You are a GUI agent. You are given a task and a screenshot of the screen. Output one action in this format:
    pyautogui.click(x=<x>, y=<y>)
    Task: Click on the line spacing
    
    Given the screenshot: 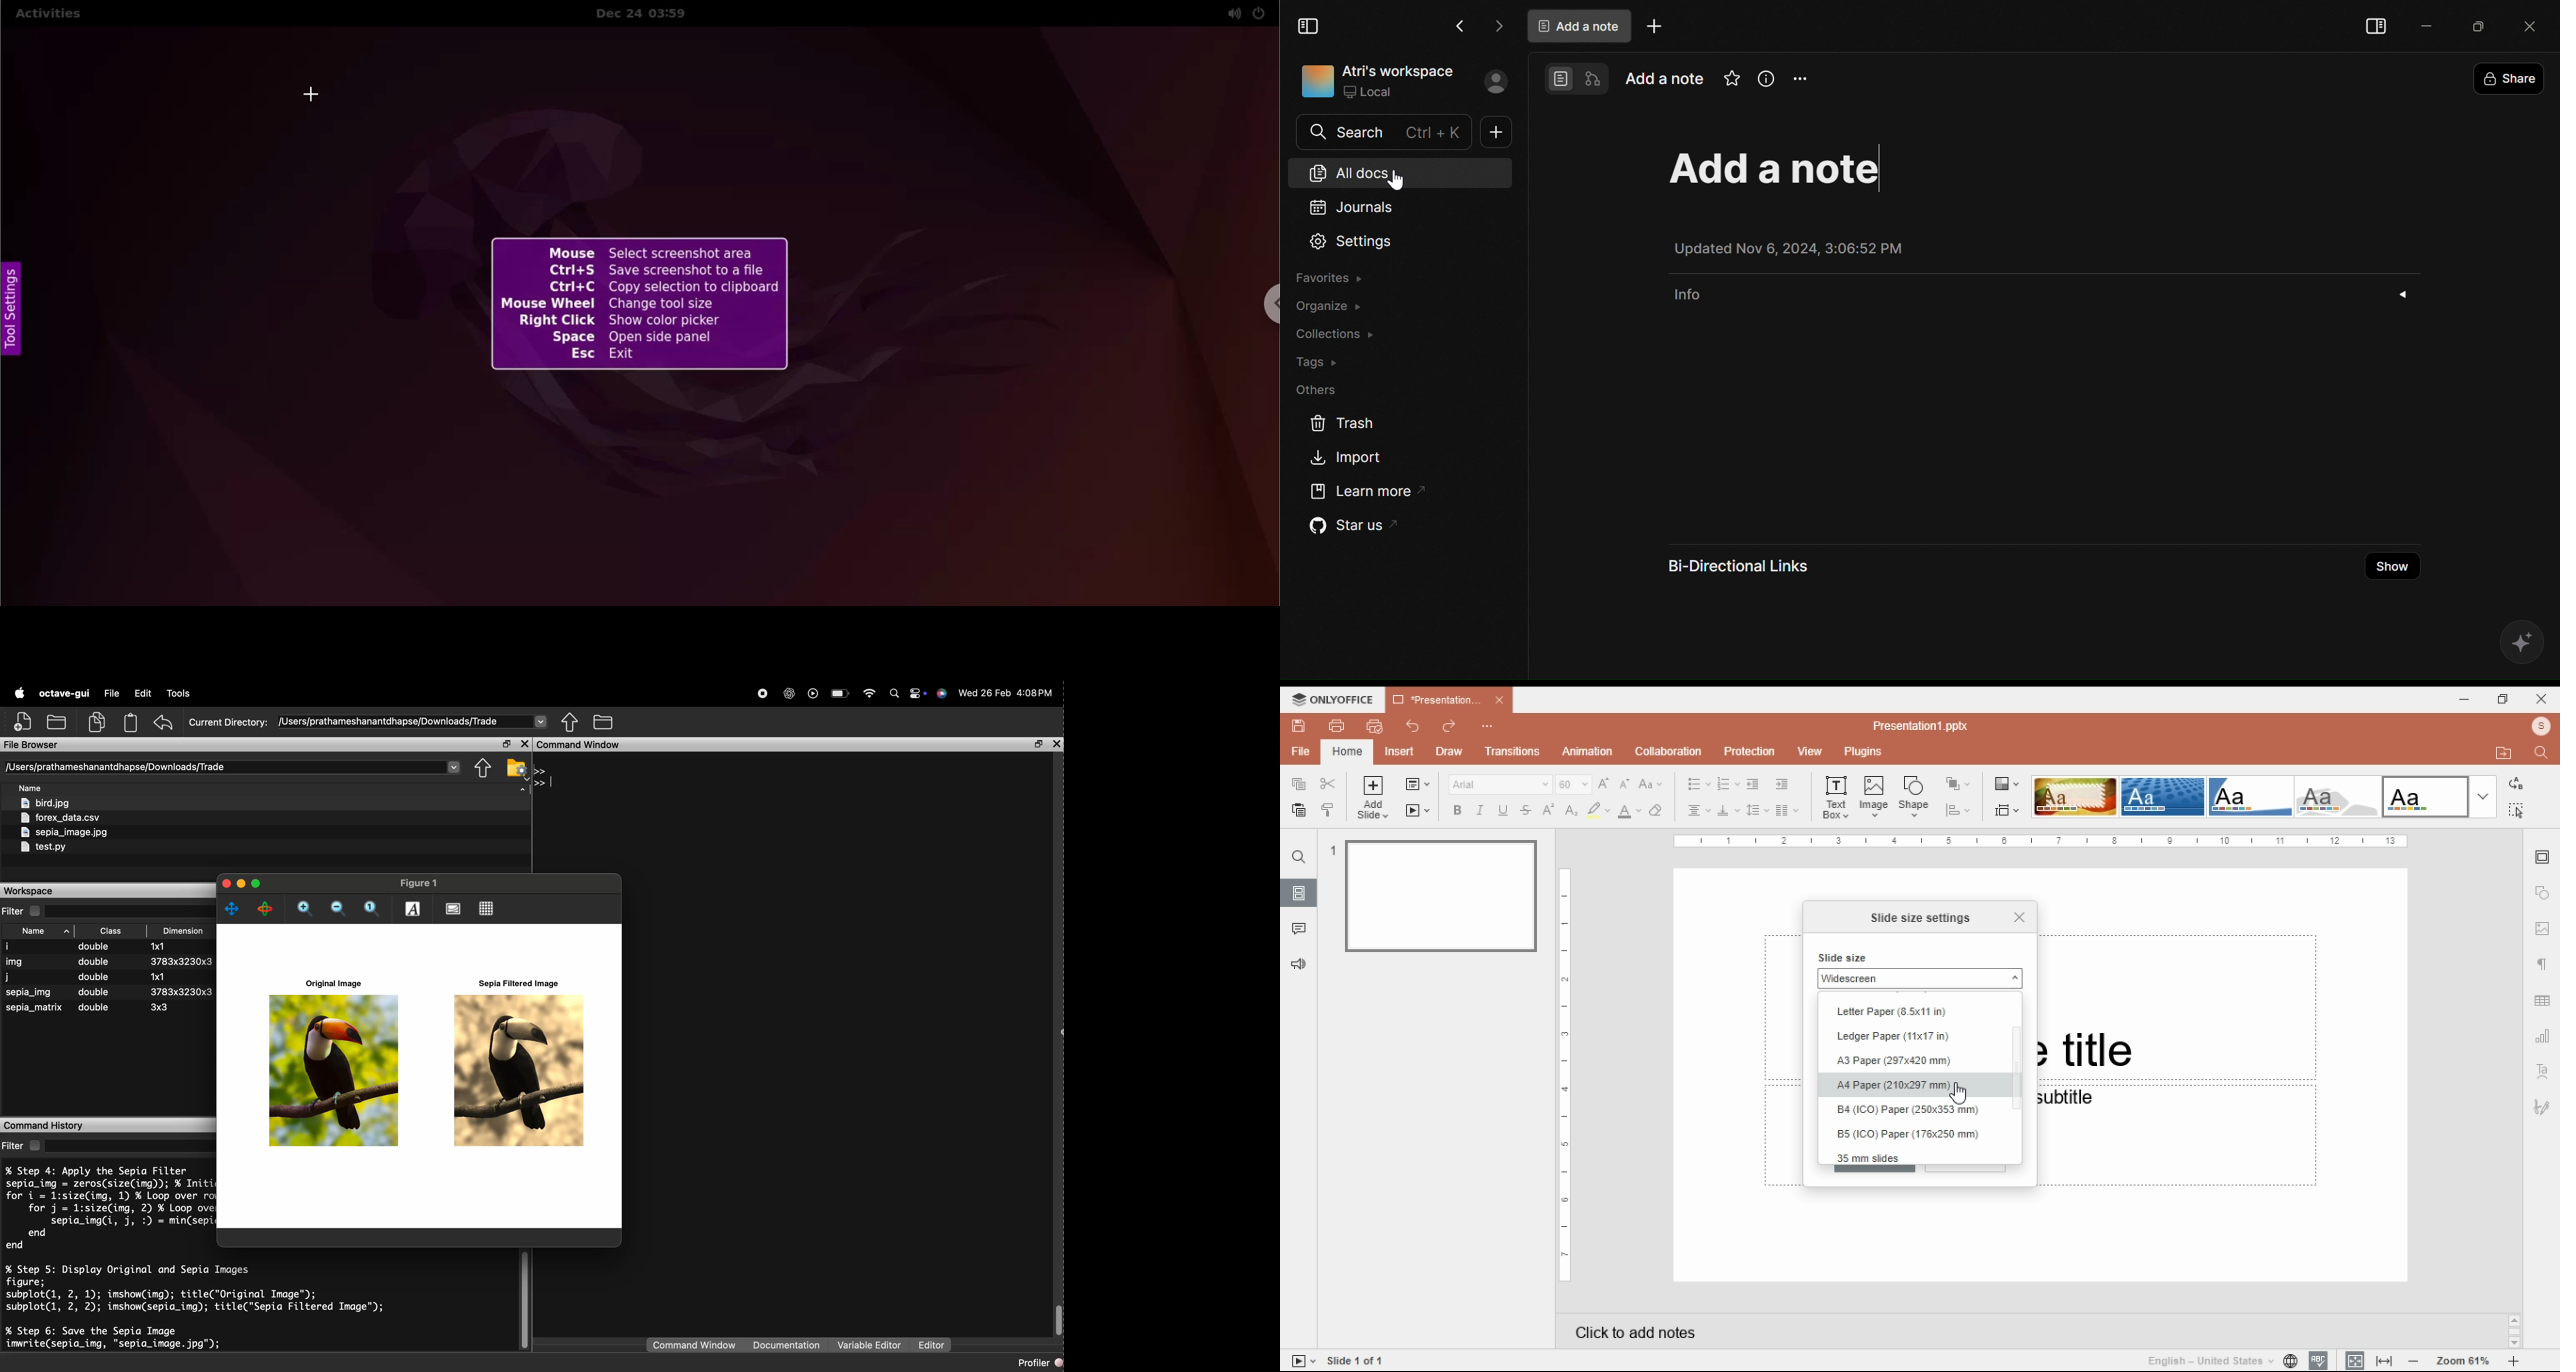 What is the action you would take?
    pyautogui.click(x=1758, y=811)
    